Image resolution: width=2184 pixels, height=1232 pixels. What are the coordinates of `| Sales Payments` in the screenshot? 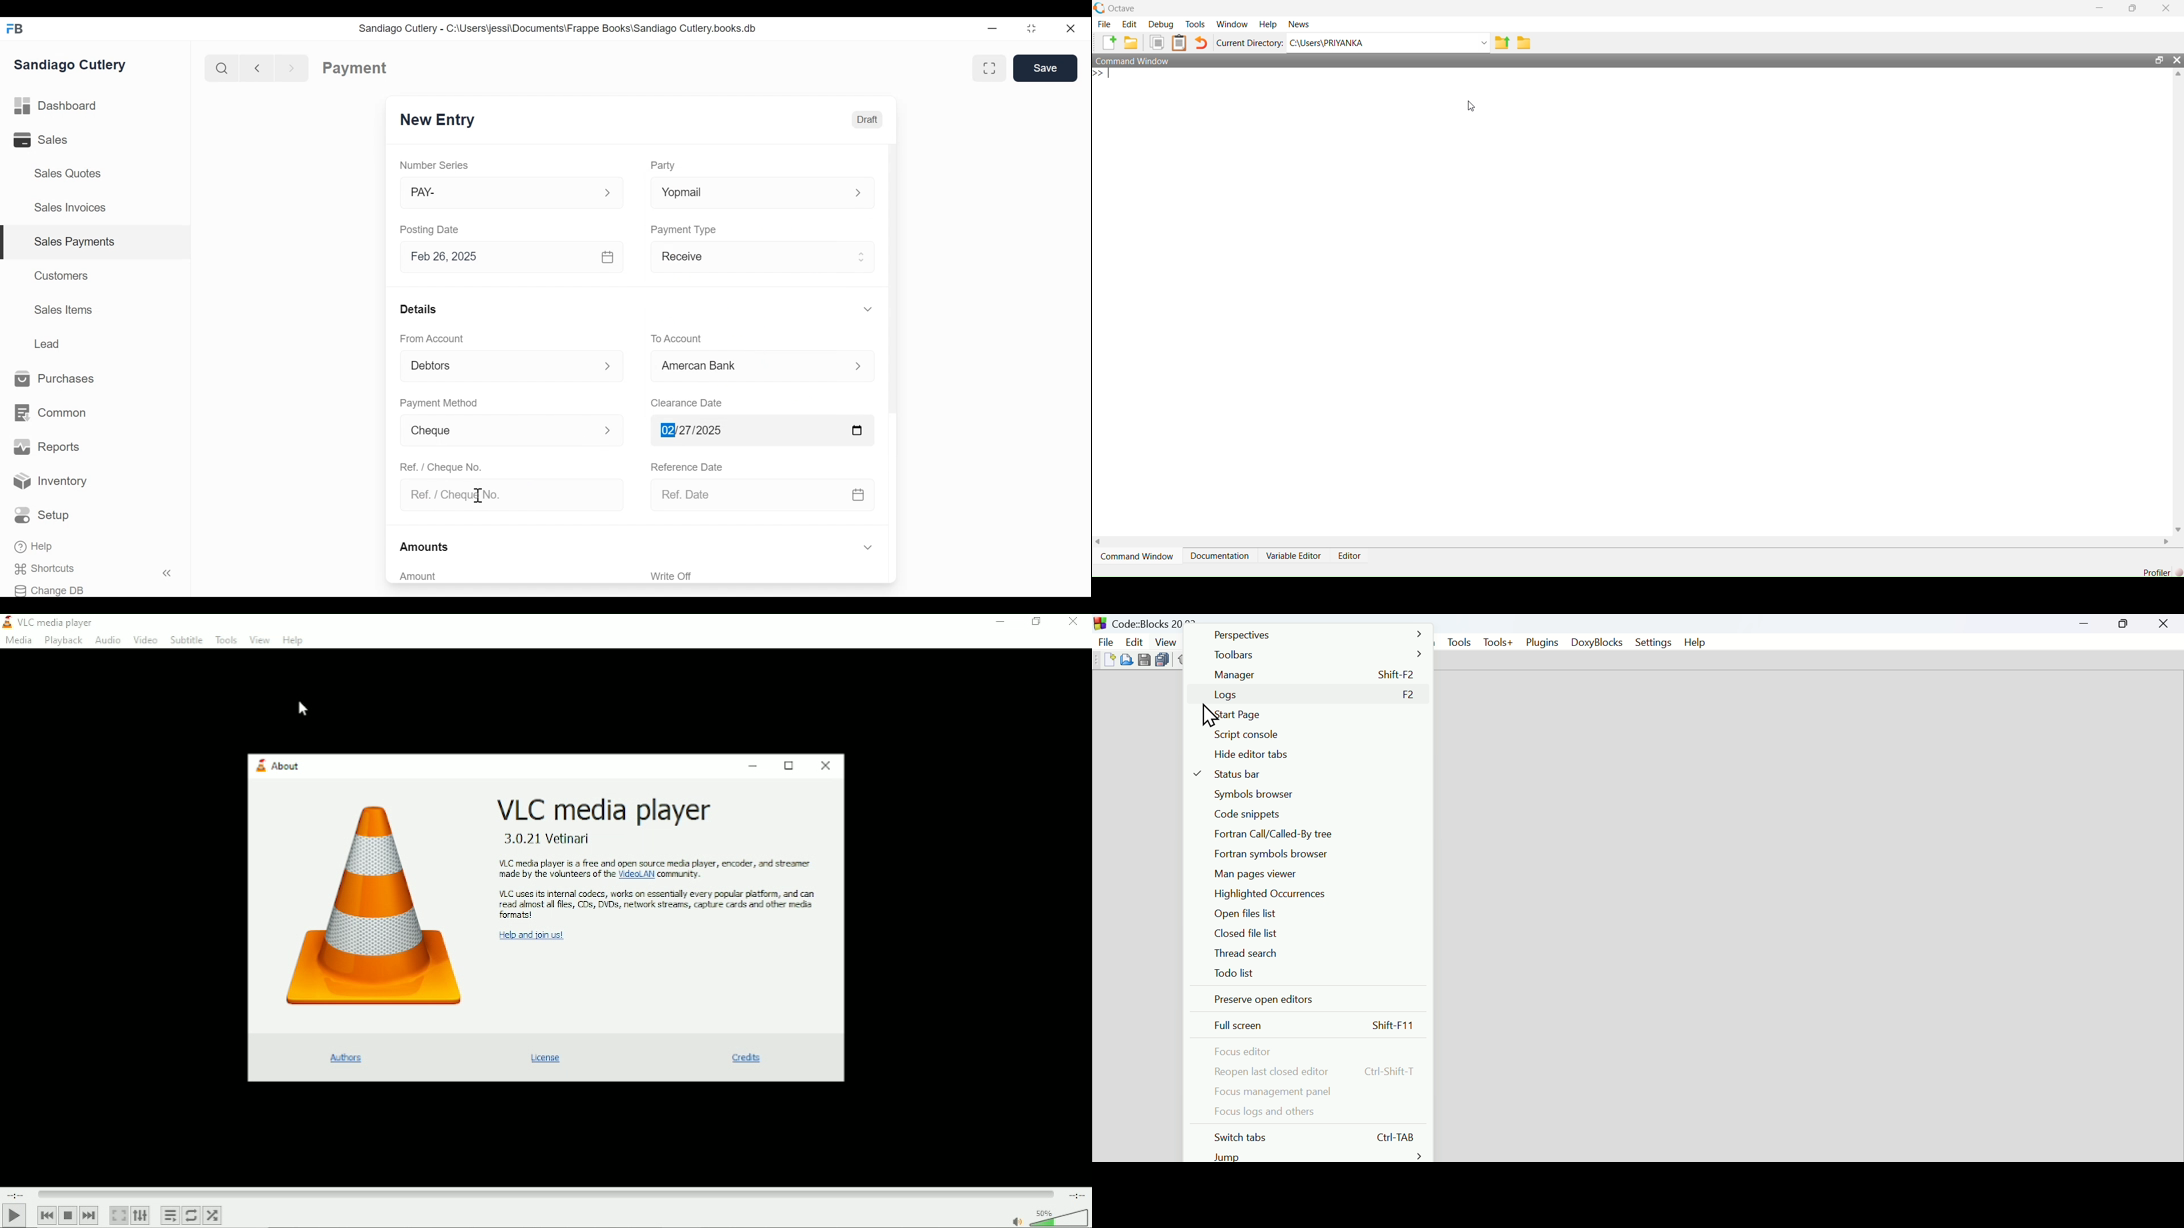 It's located at (97, 243).